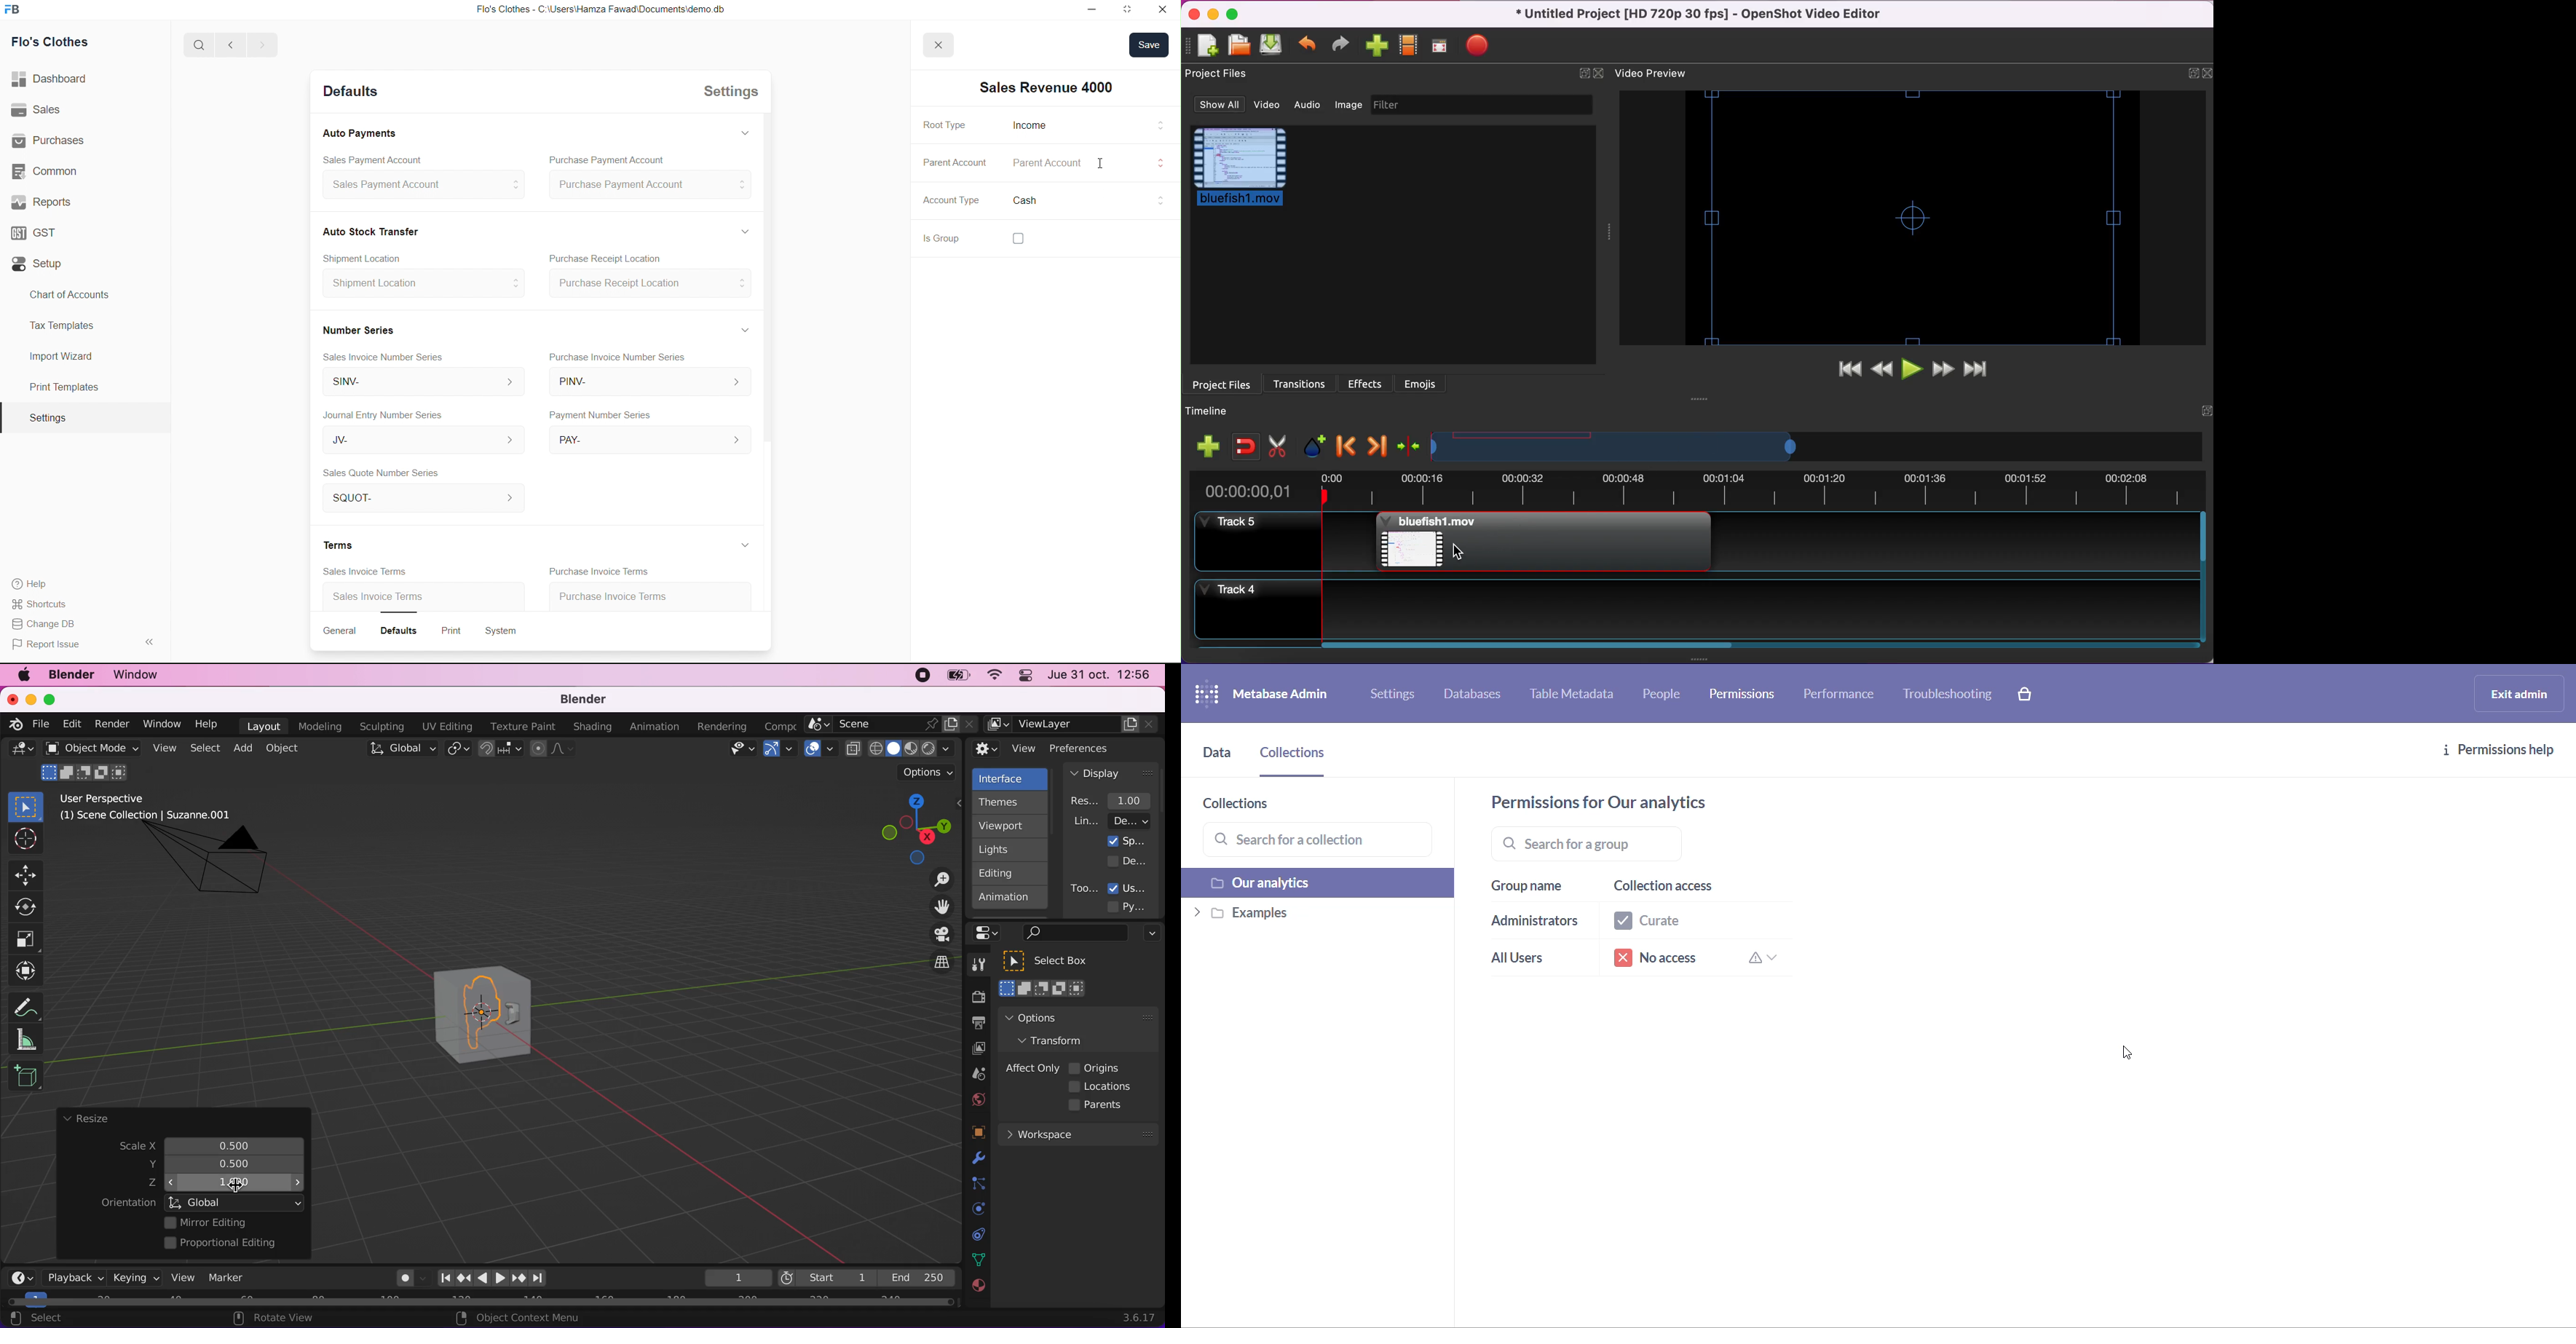 The height and width of the screenshot is (1344, 2576). Describe the element at coordinates (418, 383) in the screenshot. I see `SINV-` at that location.